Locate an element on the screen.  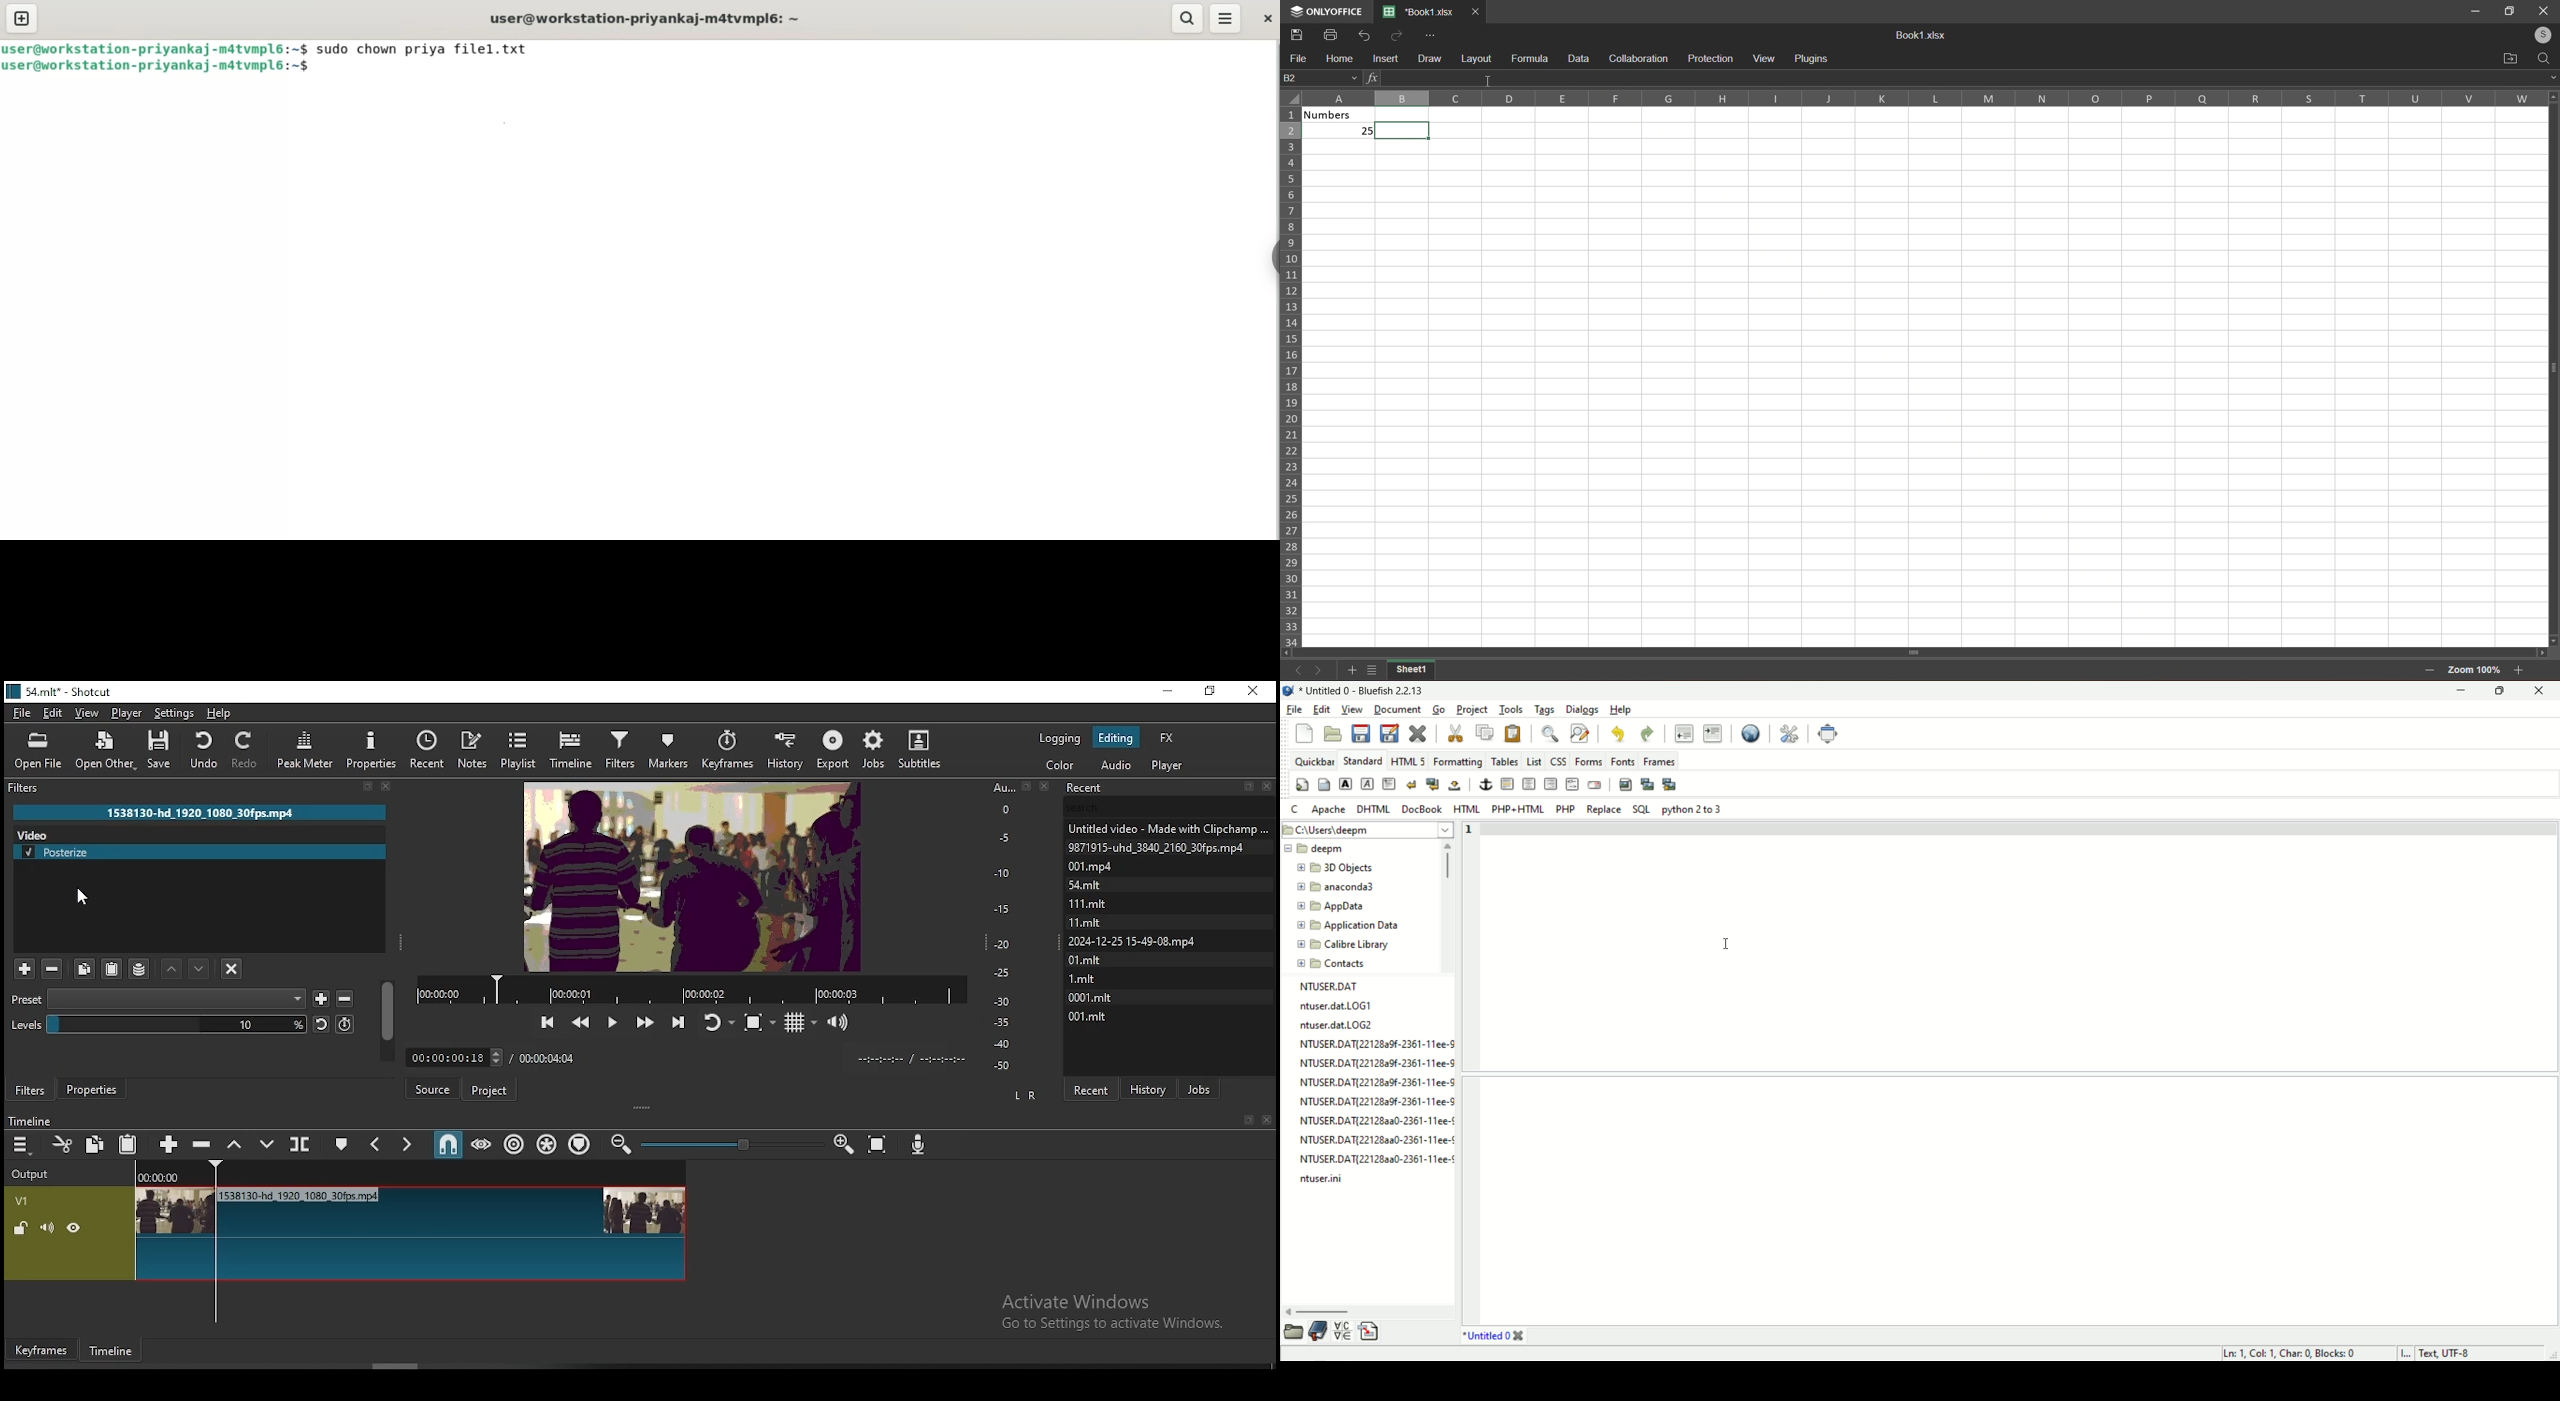
timeline is located at coordinates (574, 749).